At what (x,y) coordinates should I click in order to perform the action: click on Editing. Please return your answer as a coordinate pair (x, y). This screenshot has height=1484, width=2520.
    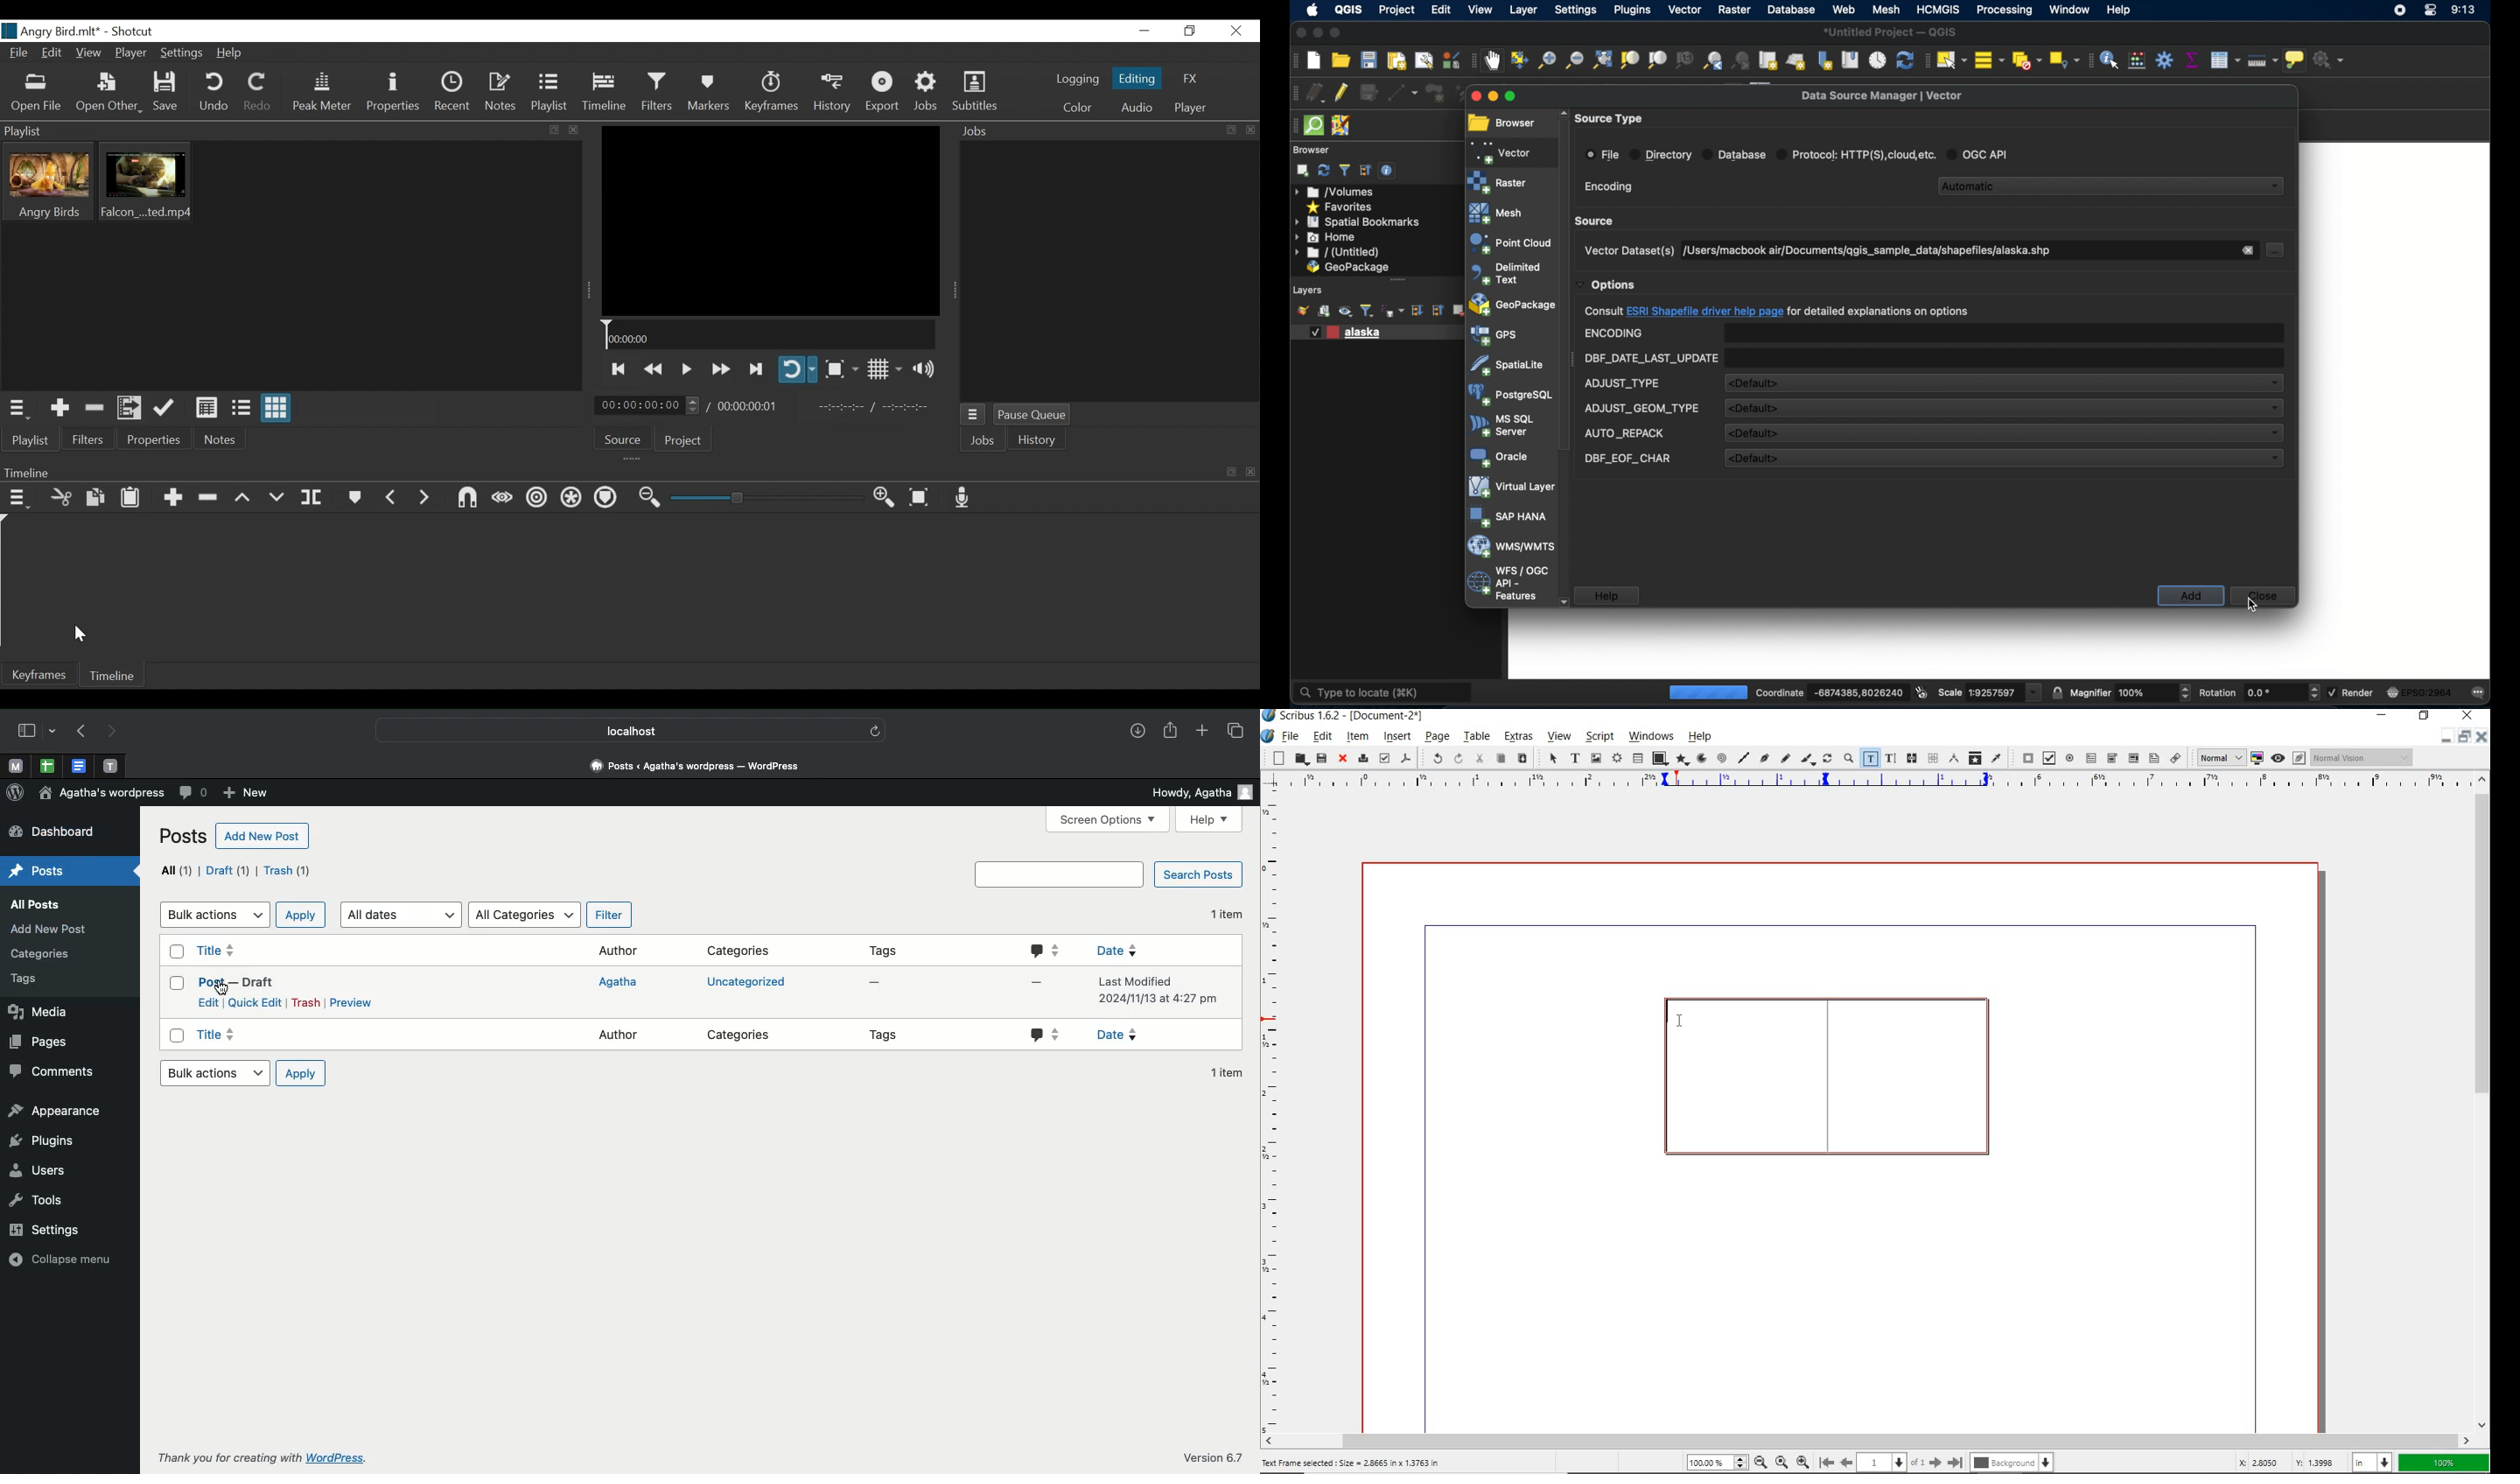
    Looking at the image, I should click on (1135, 79).